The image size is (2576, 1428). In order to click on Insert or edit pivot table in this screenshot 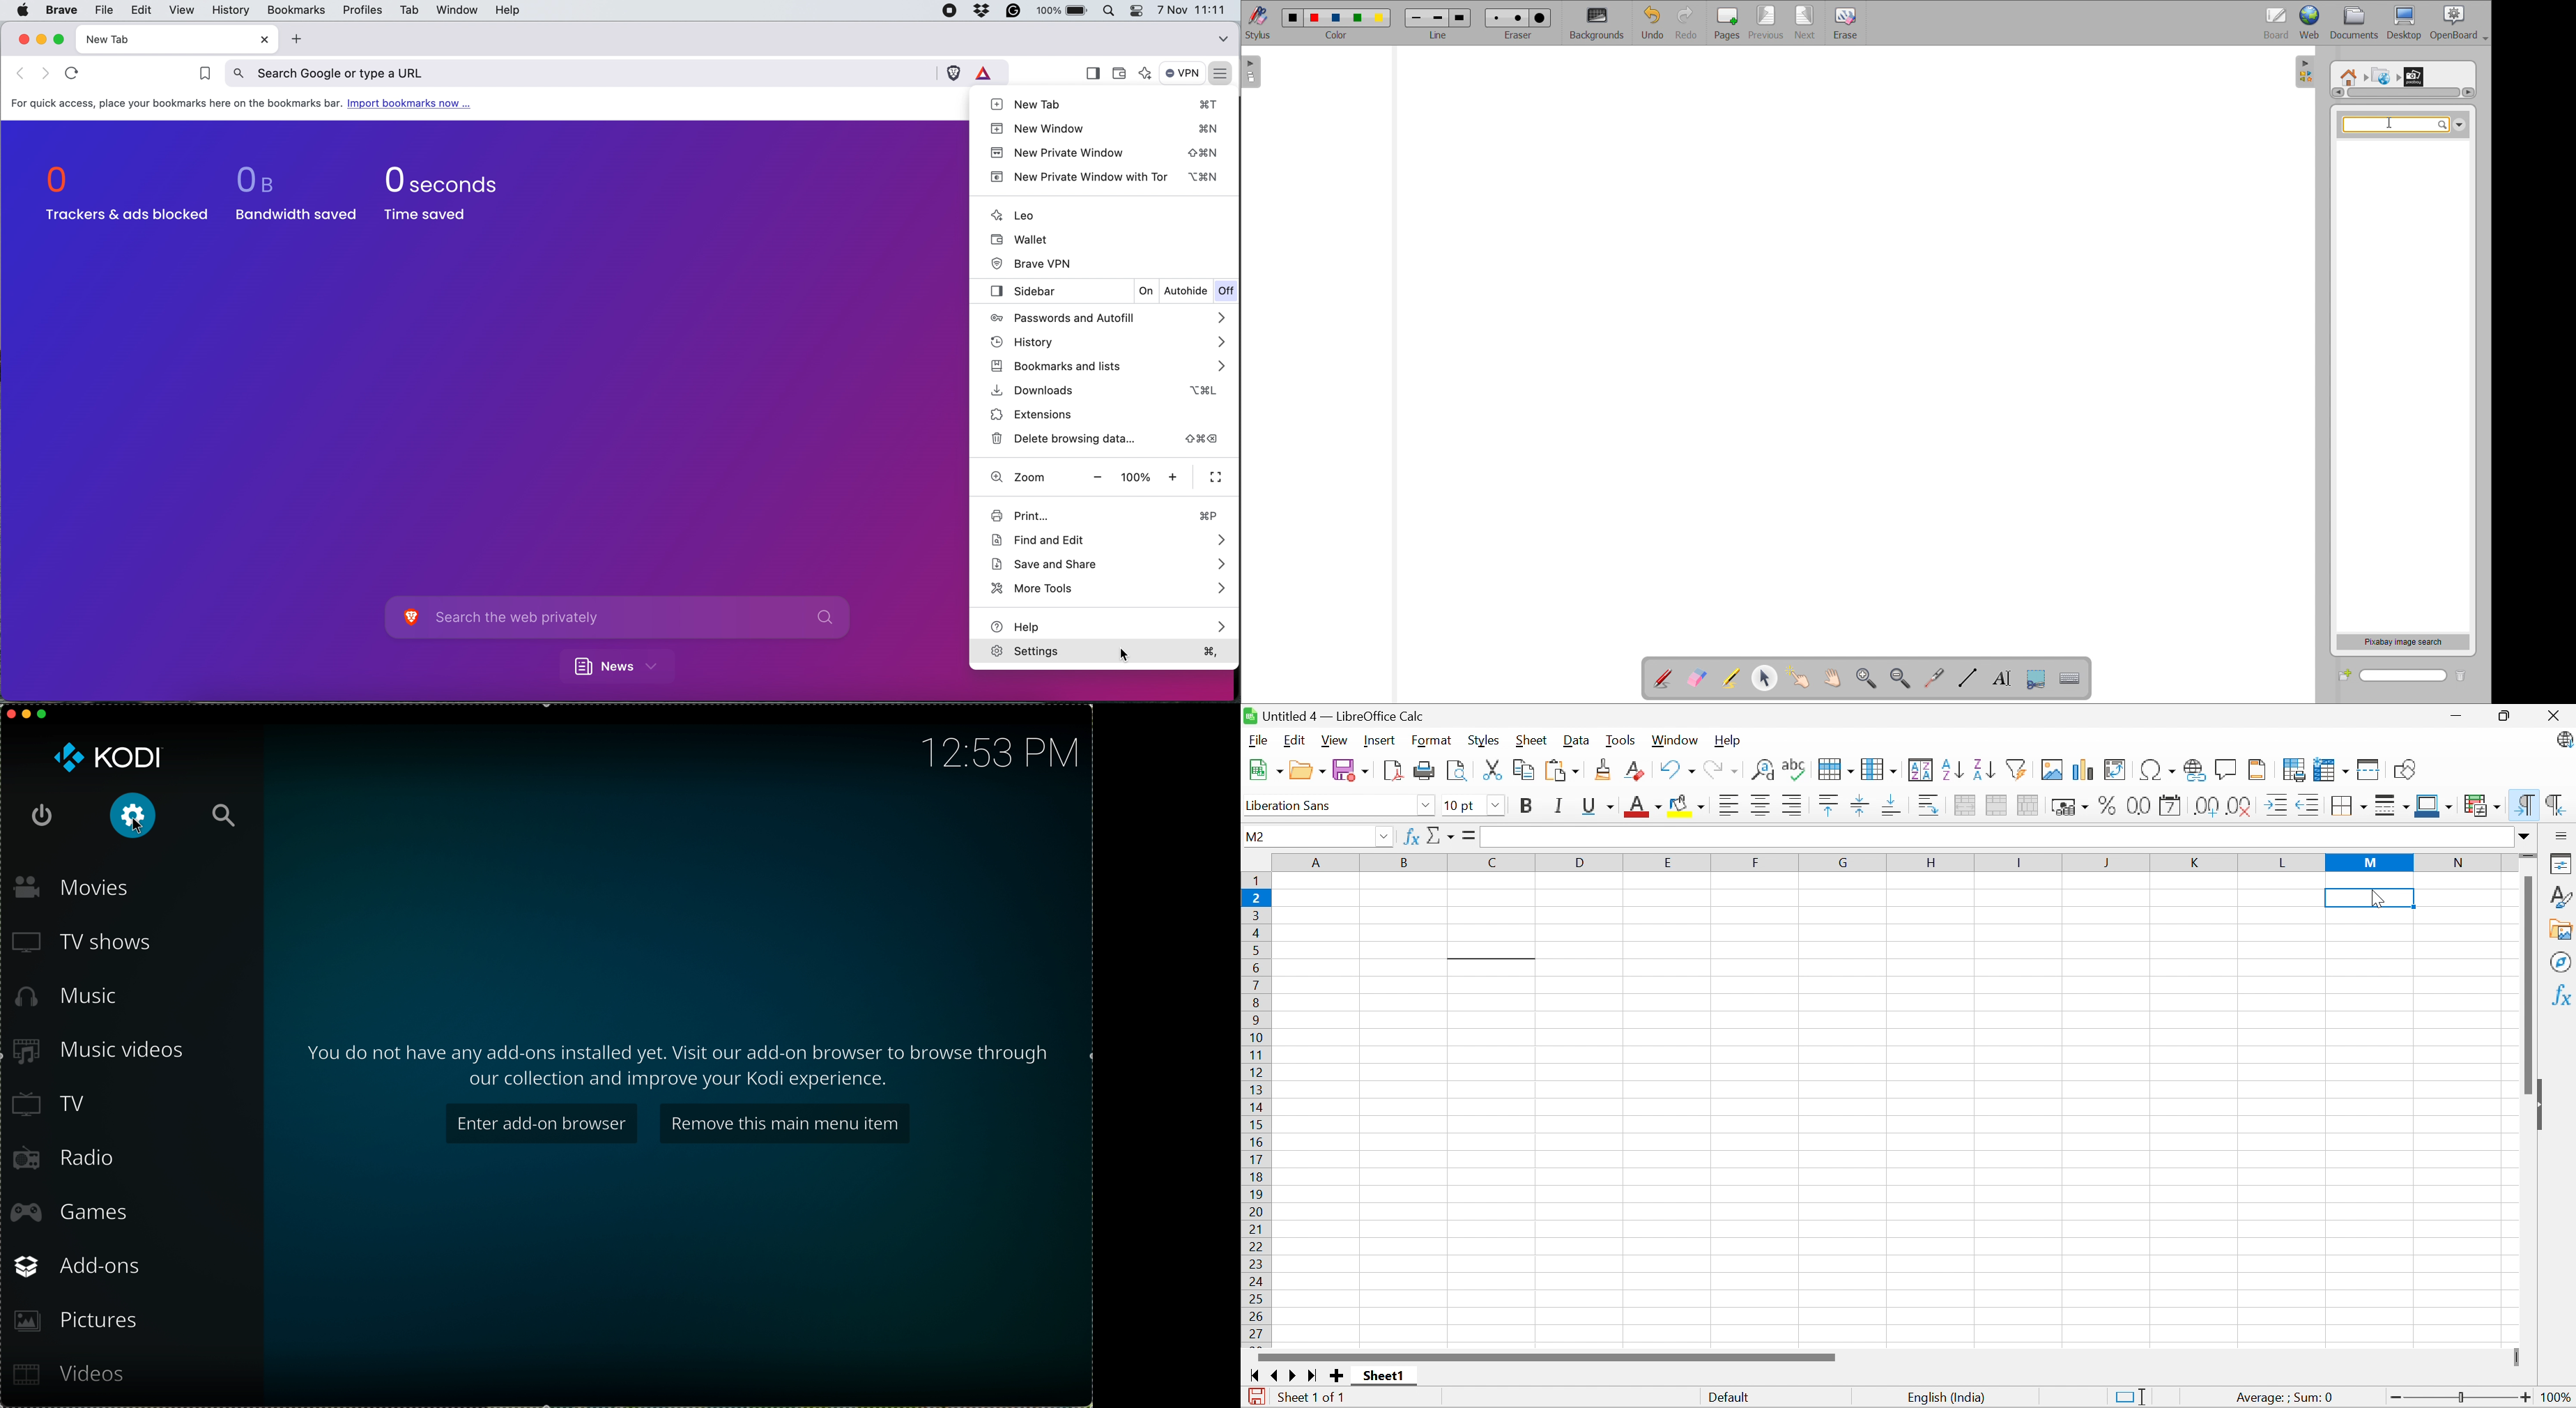, I will do `click(2116, 770)`.